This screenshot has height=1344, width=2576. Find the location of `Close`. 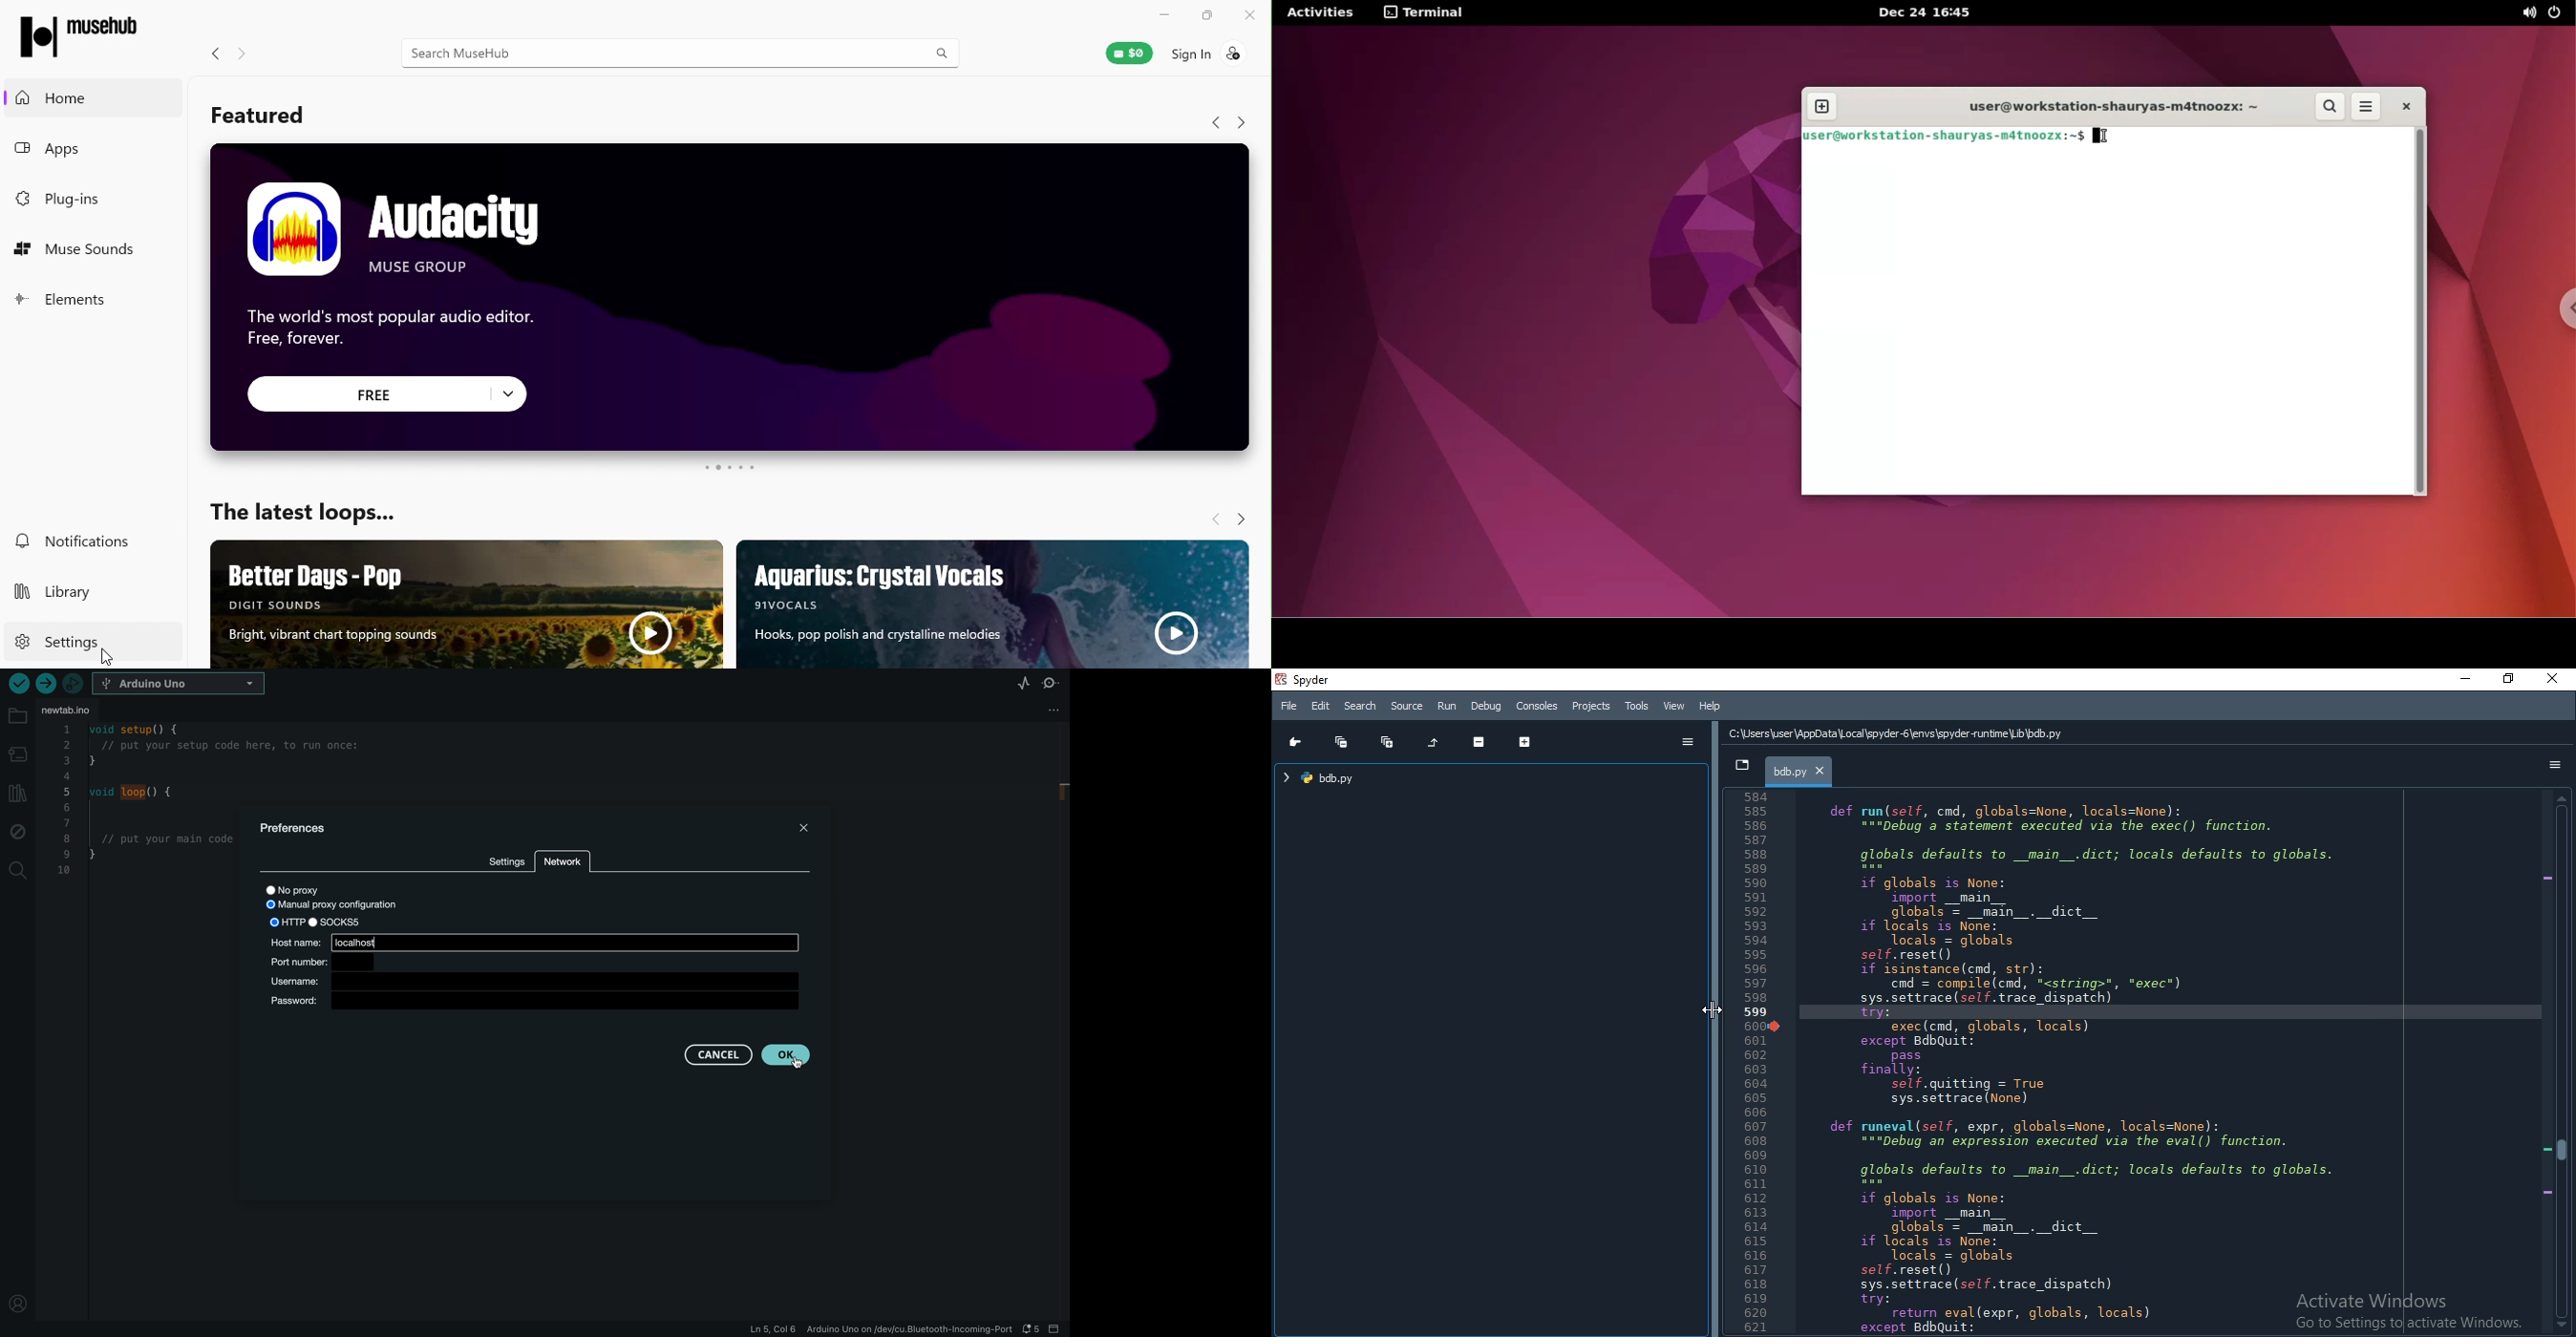

Close is located at coordinates (1254, 14).